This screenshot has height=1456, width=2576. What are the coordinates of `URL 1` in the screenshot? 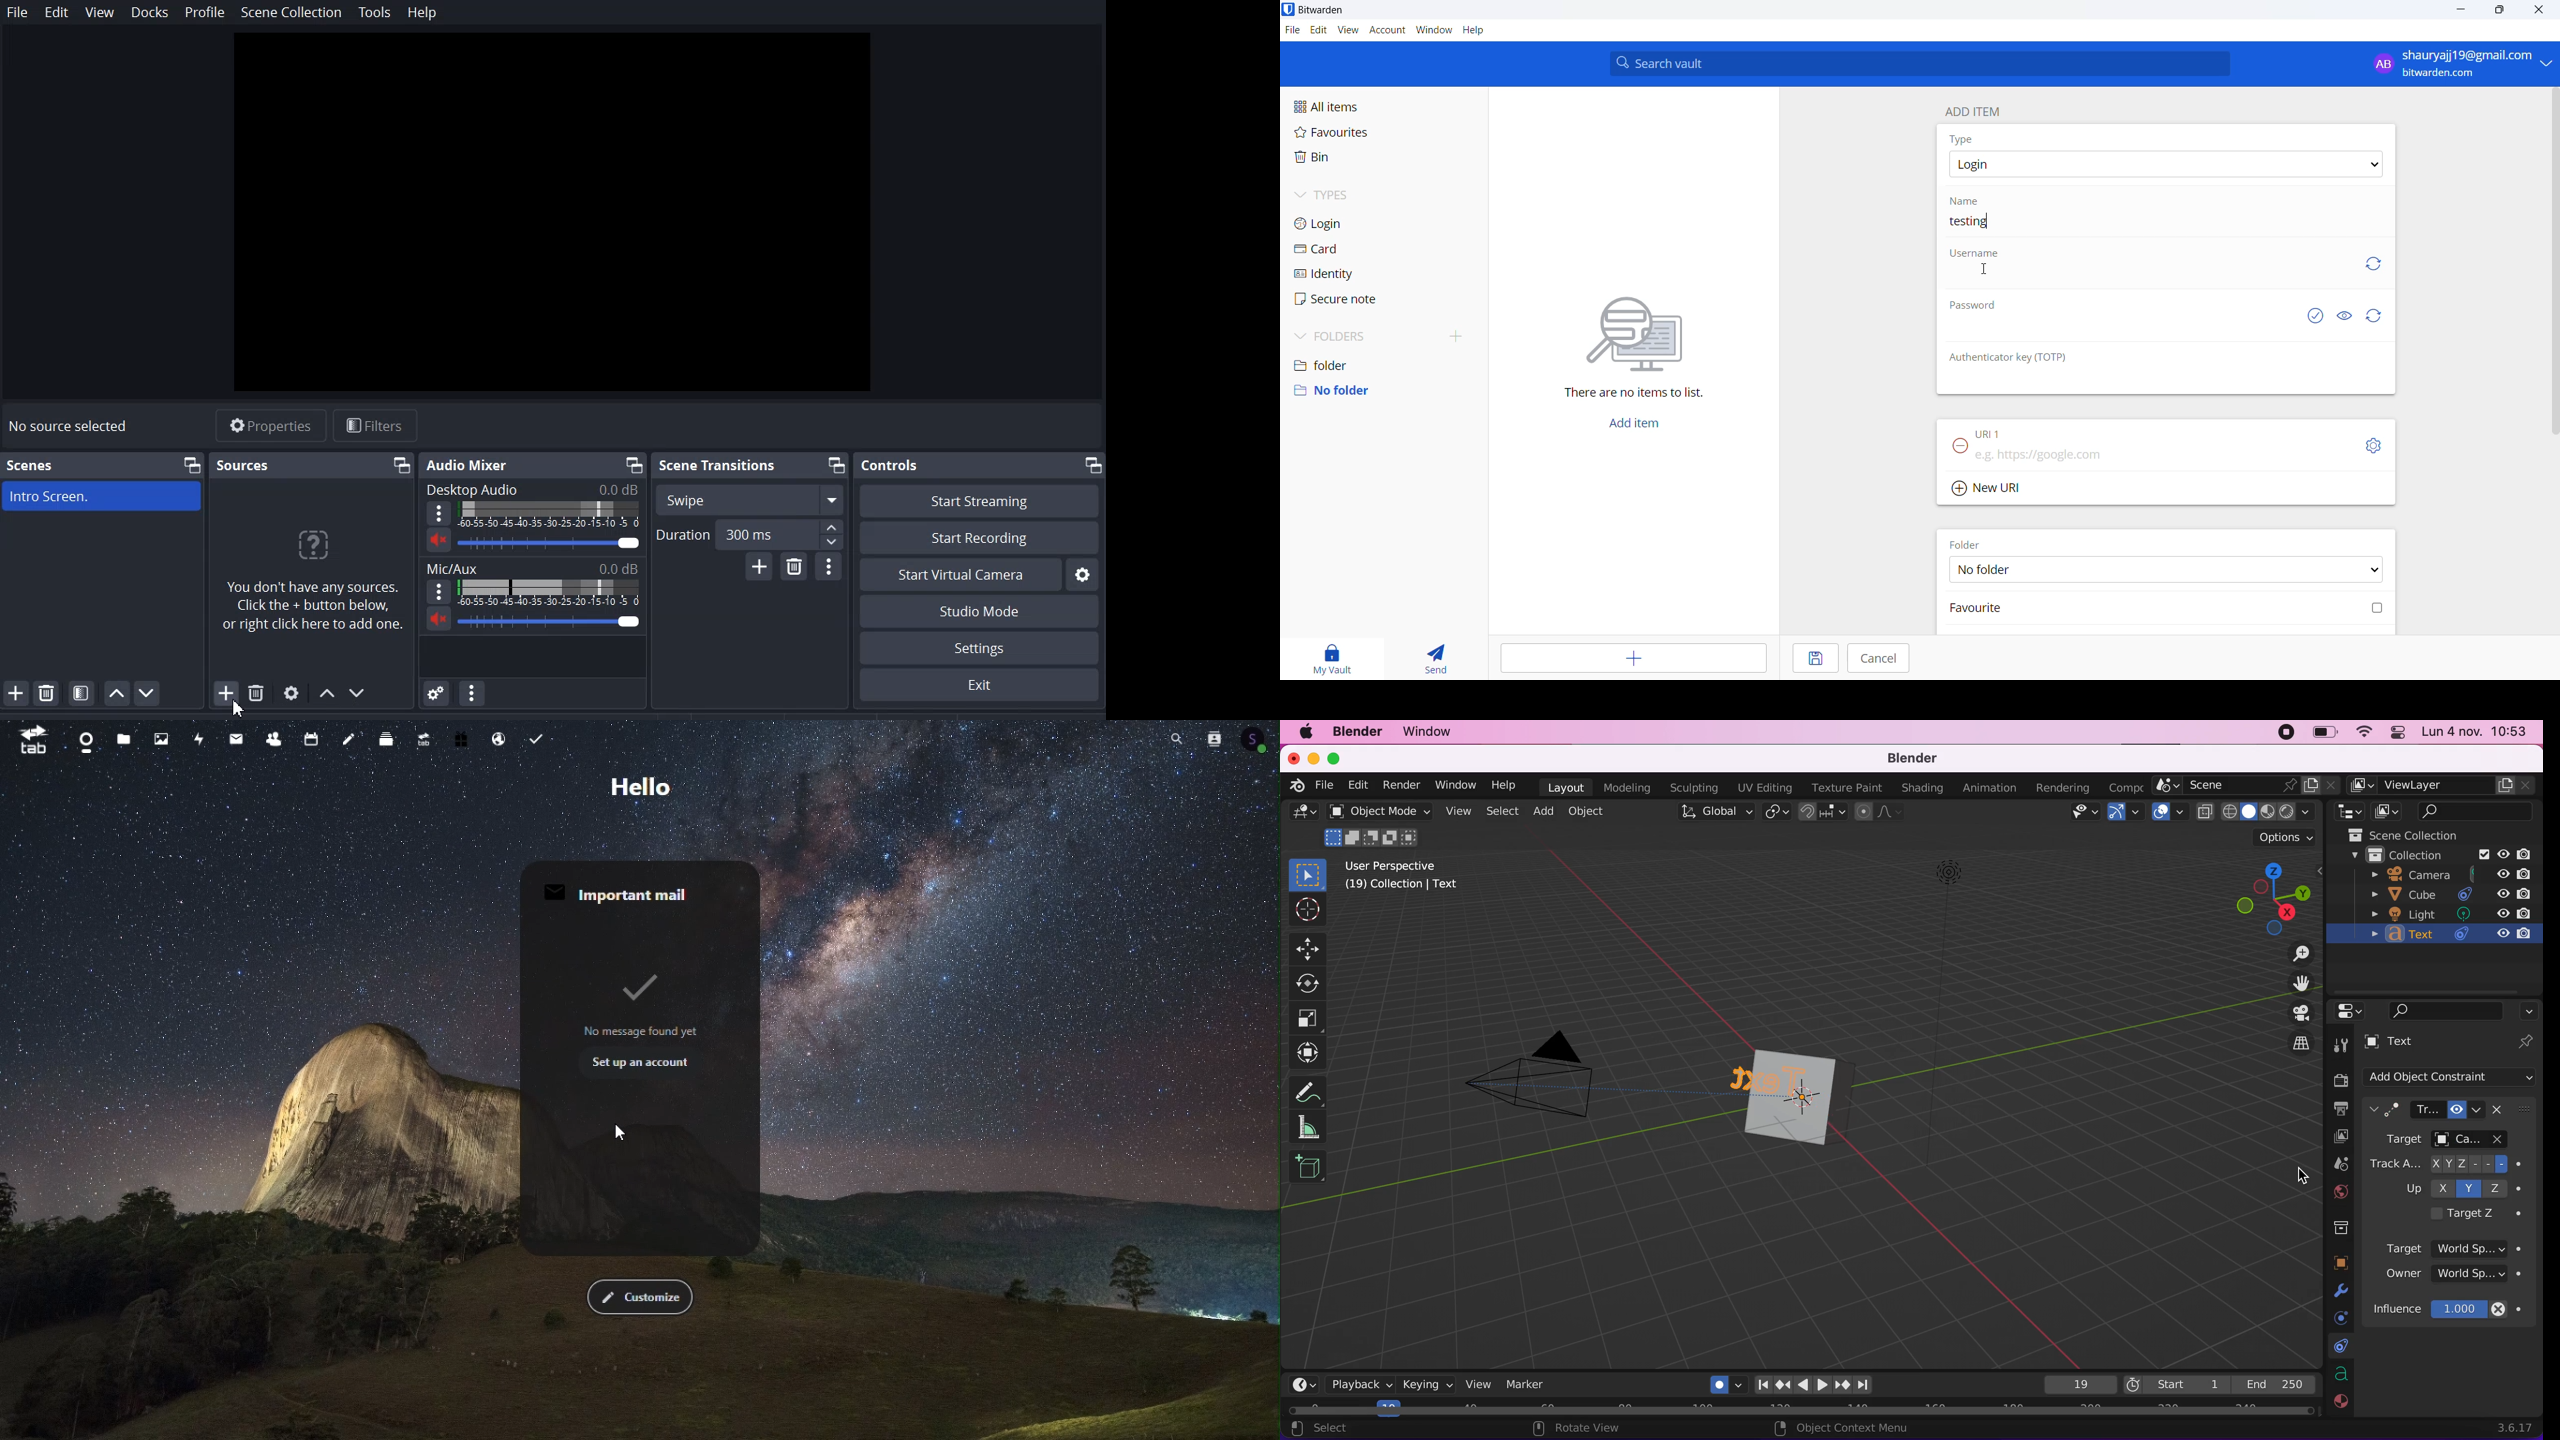 It's located at (2012, 433).